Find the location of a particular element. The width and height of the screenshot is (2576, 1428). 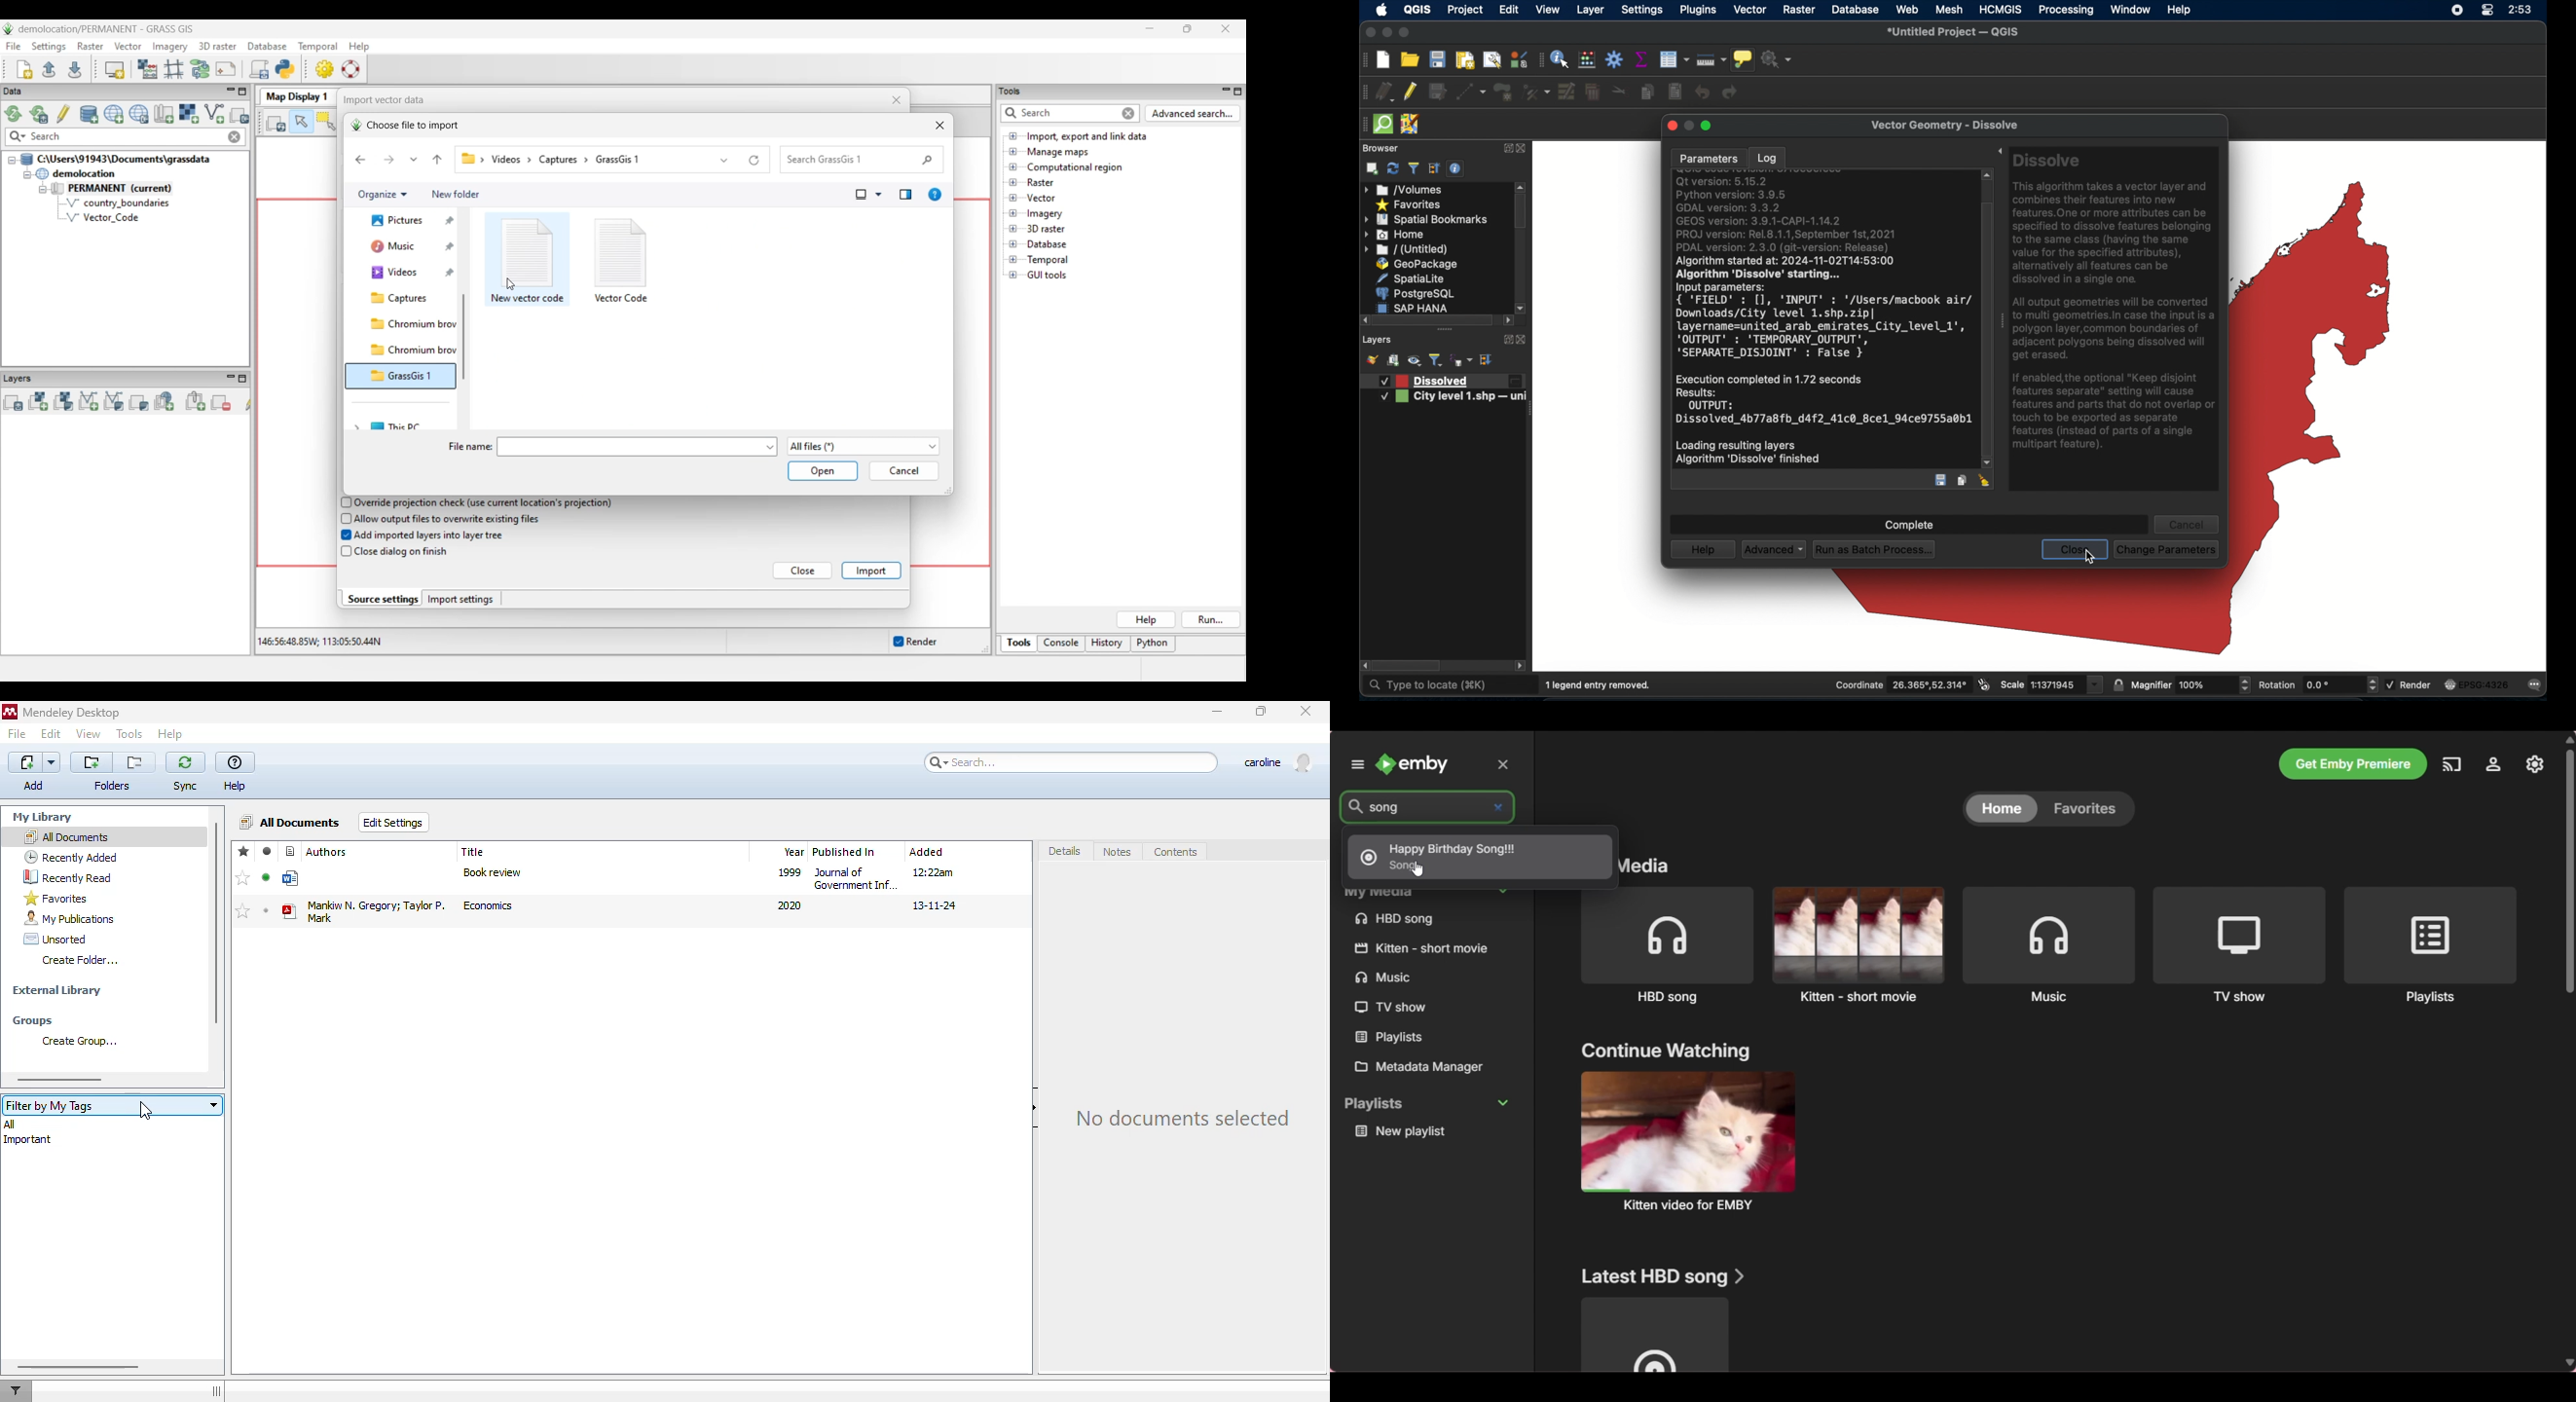

journal of government information is located at coordinates (856, 878).